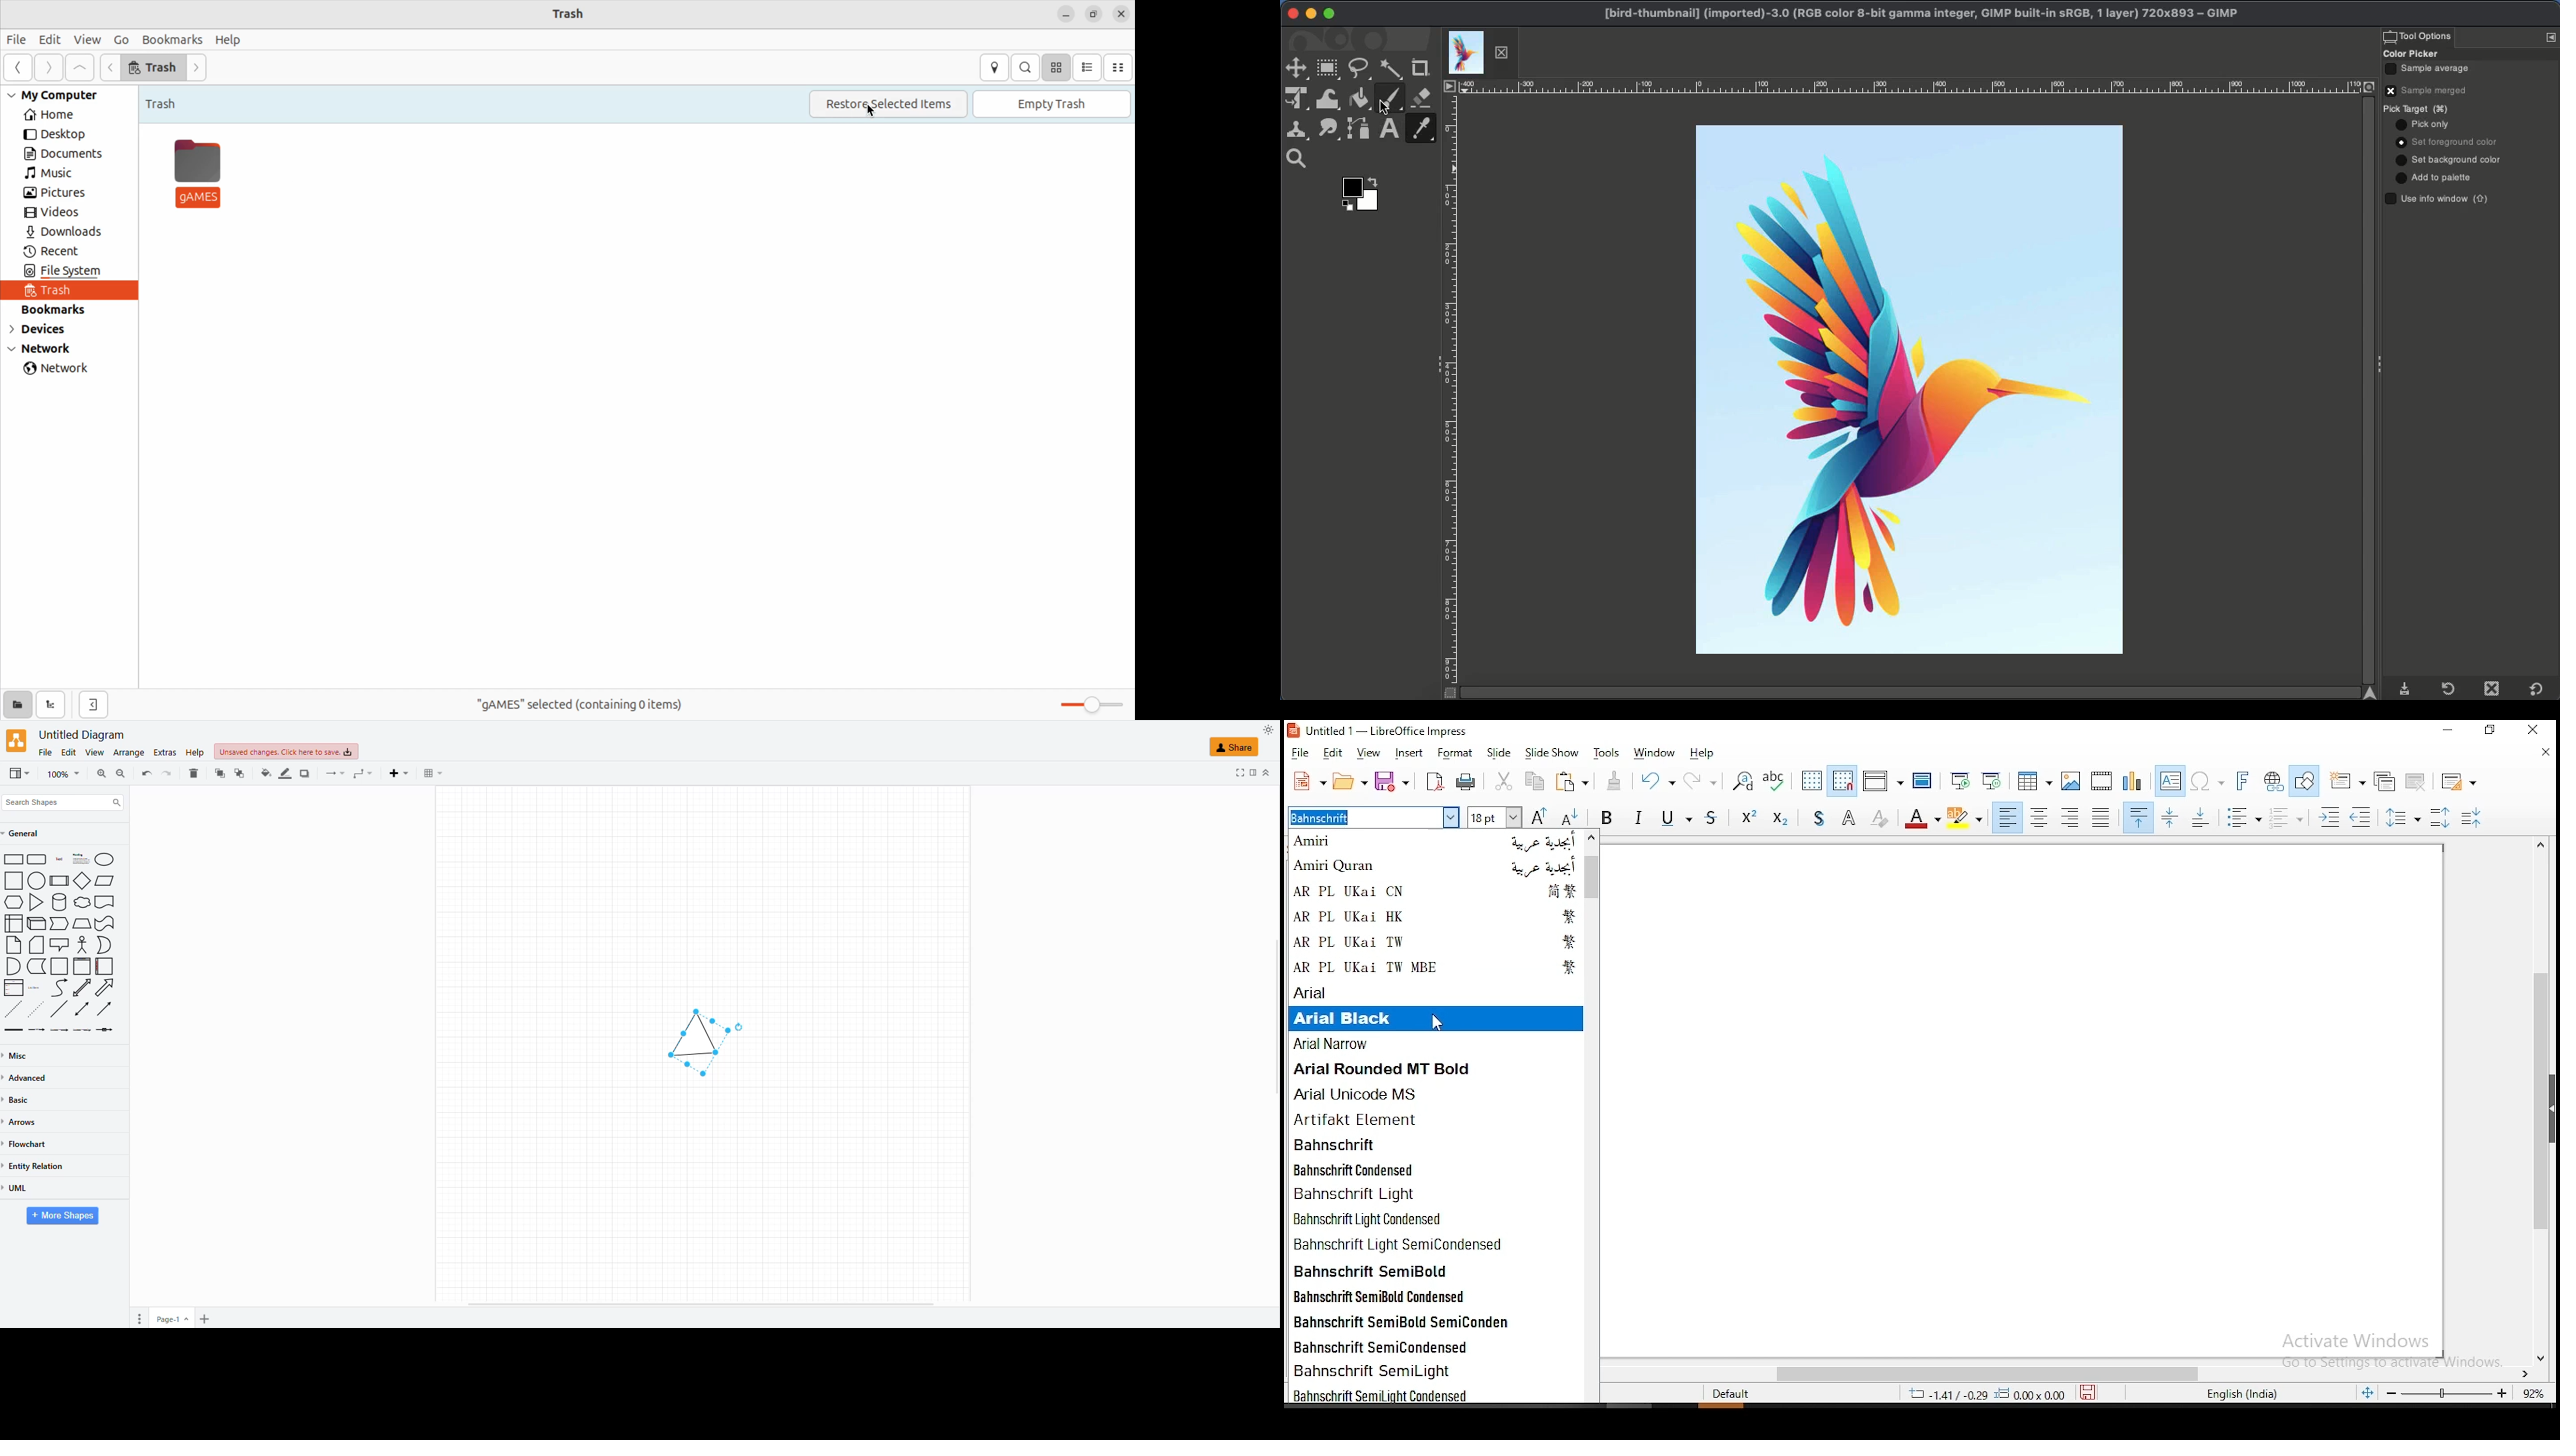  Describe the element at coordinates (13, 1009) in the screenshot. I see `Close Dotted Arrow` at that location.